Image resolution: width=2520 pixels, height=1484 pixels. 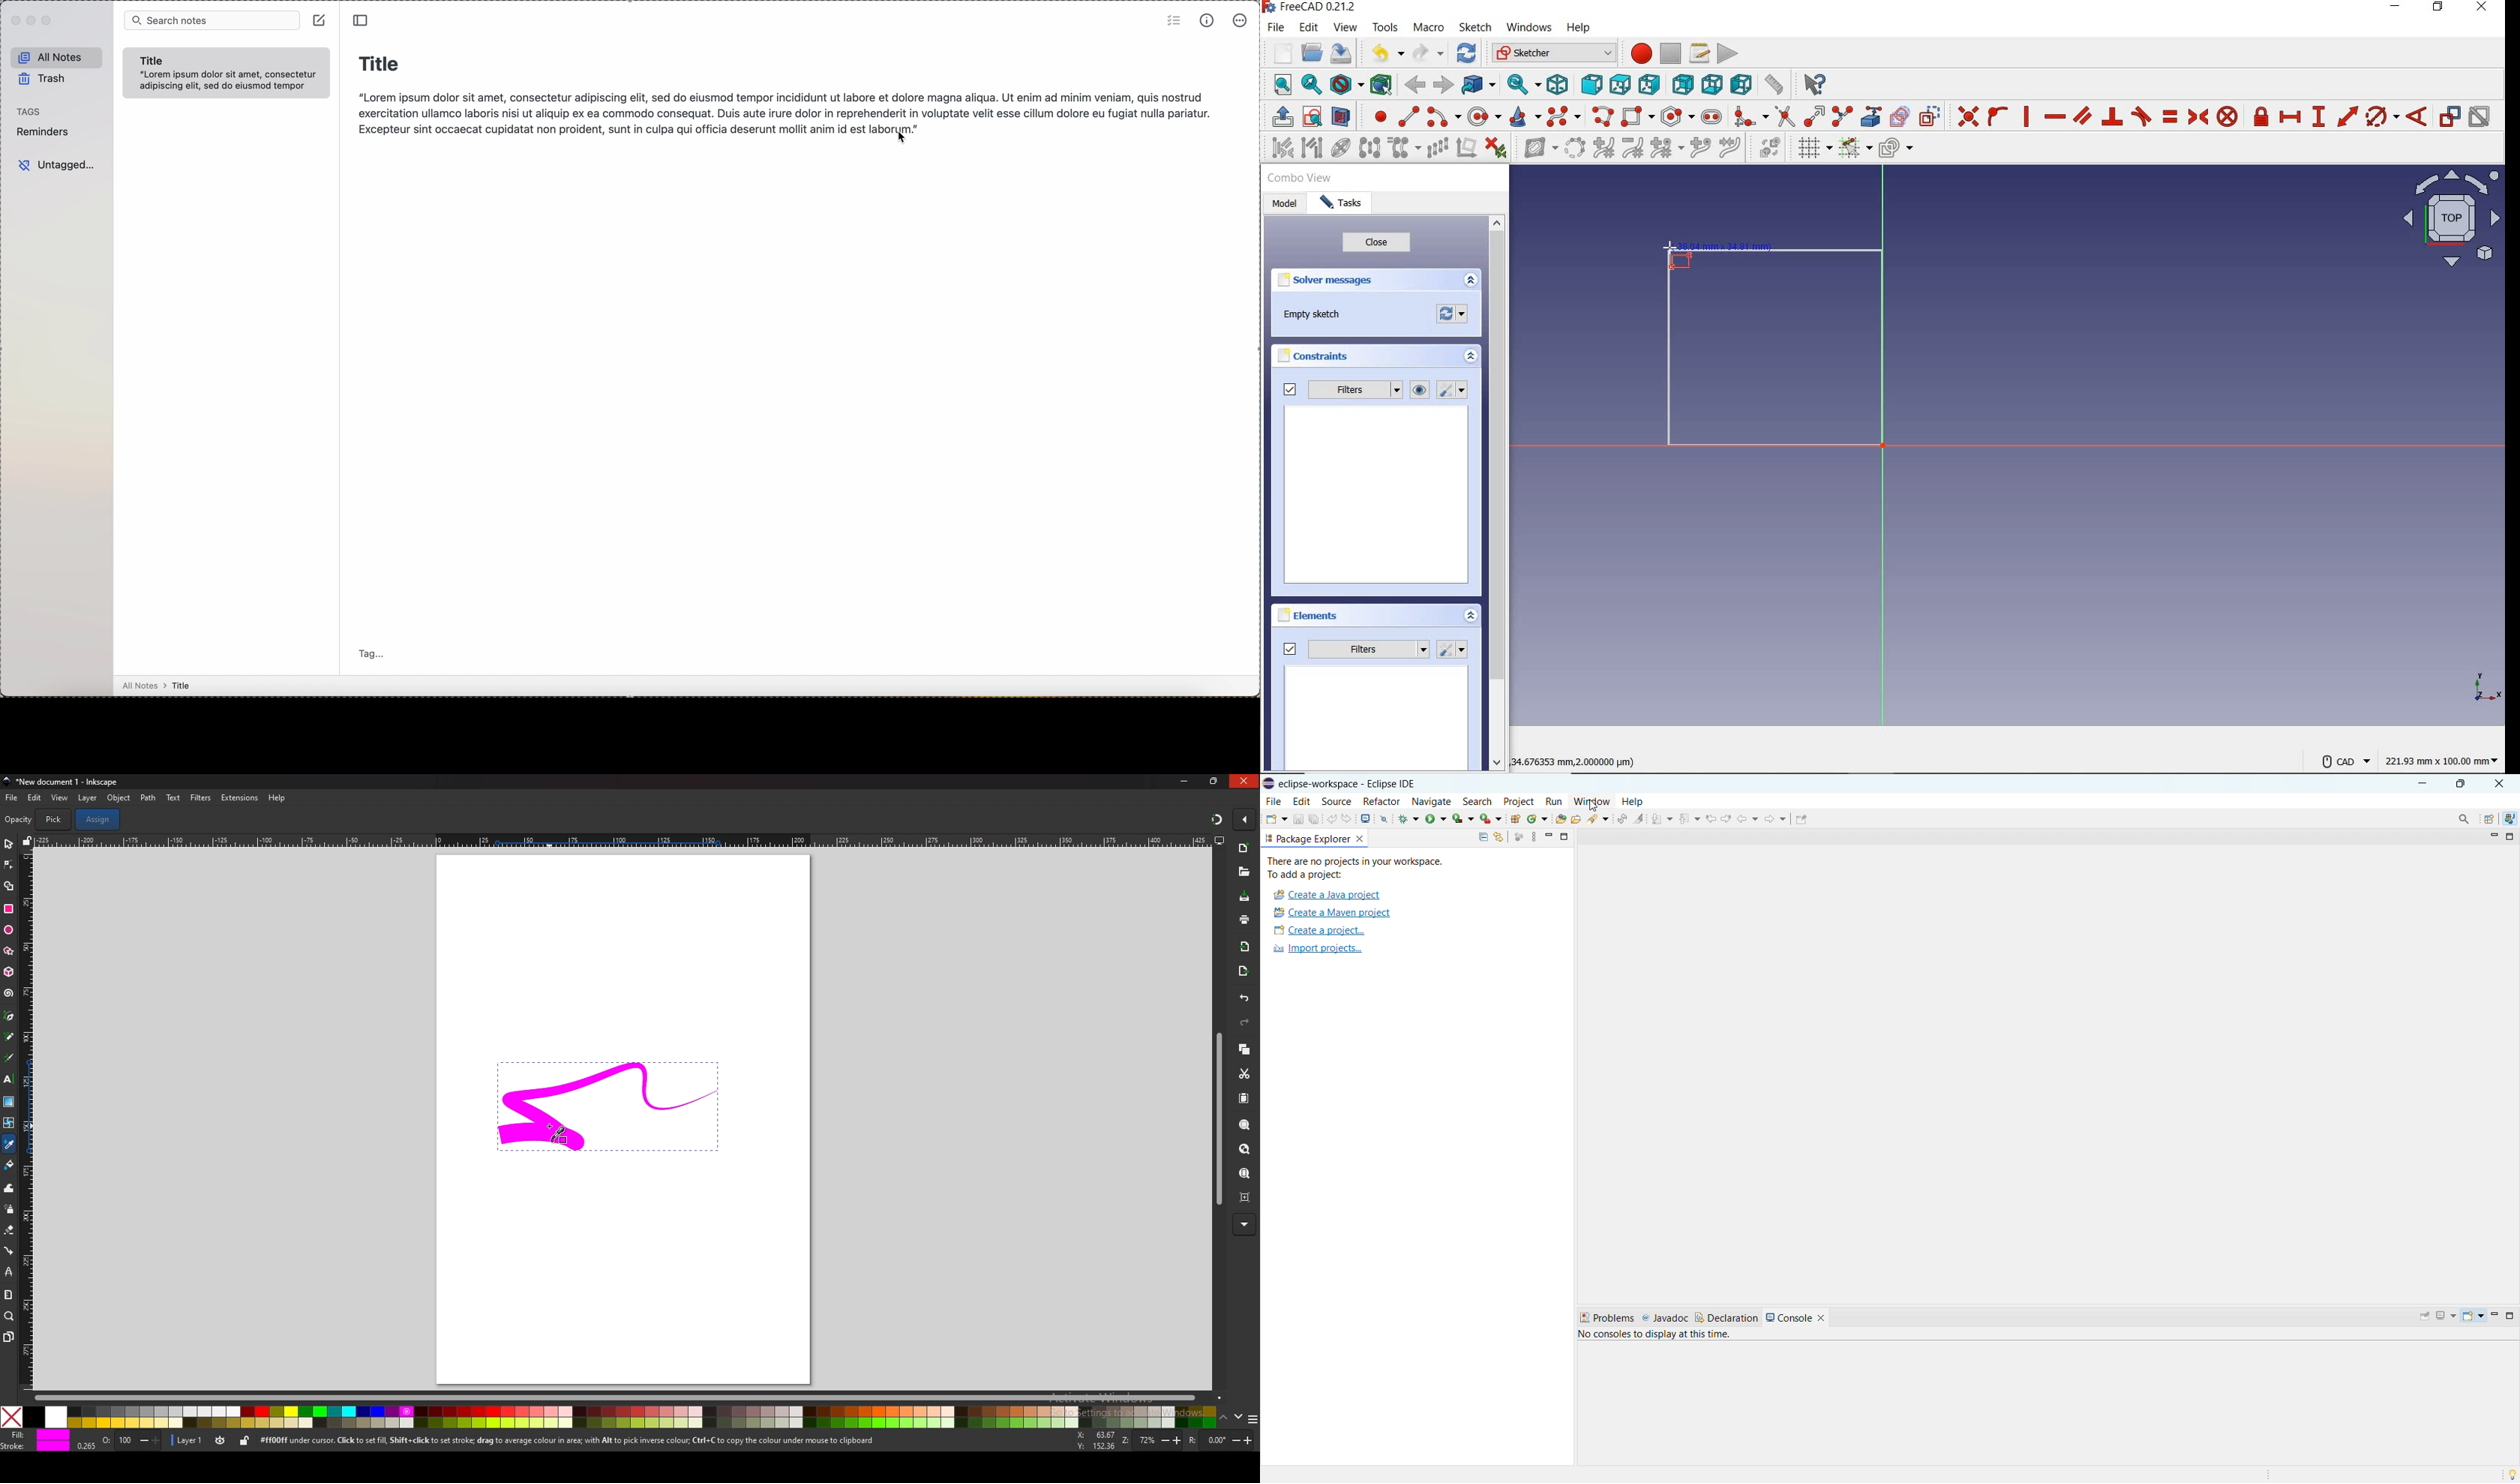 What do you see at coordinates (9, 1209) in the screenshot?
I see `spray` at bounding box center [9, 1209].